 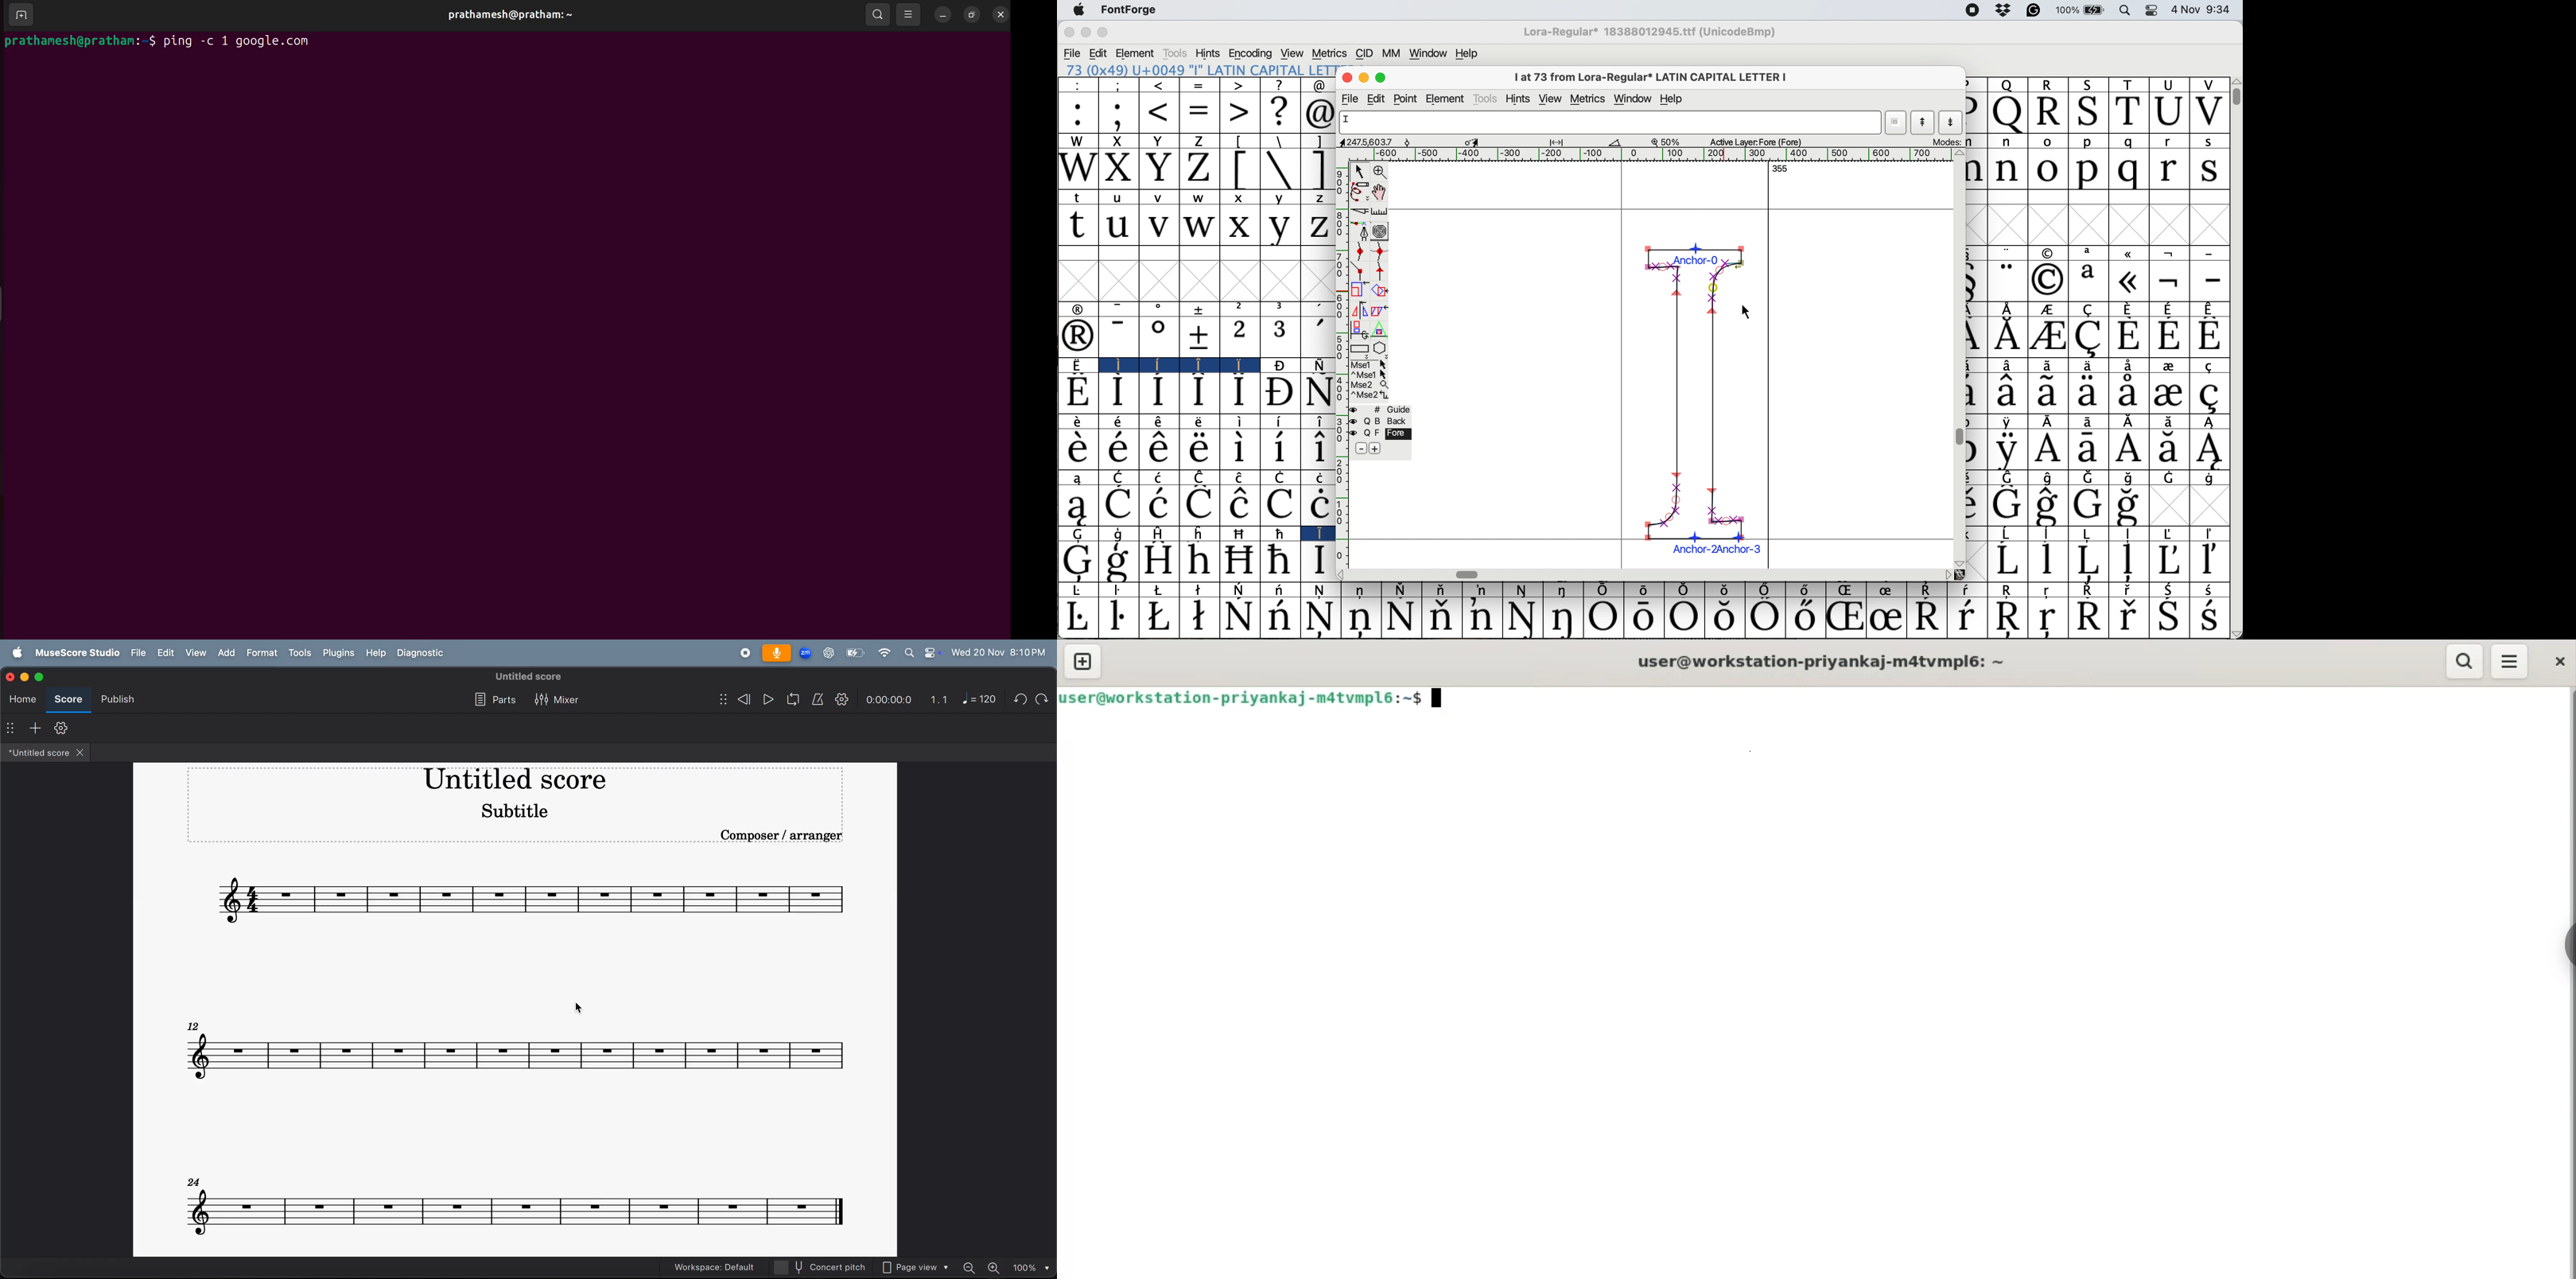 What do you see at coordinates (1888, 617) in the screenshot?
I see `Symbol` at bounding box center [1888, 617].